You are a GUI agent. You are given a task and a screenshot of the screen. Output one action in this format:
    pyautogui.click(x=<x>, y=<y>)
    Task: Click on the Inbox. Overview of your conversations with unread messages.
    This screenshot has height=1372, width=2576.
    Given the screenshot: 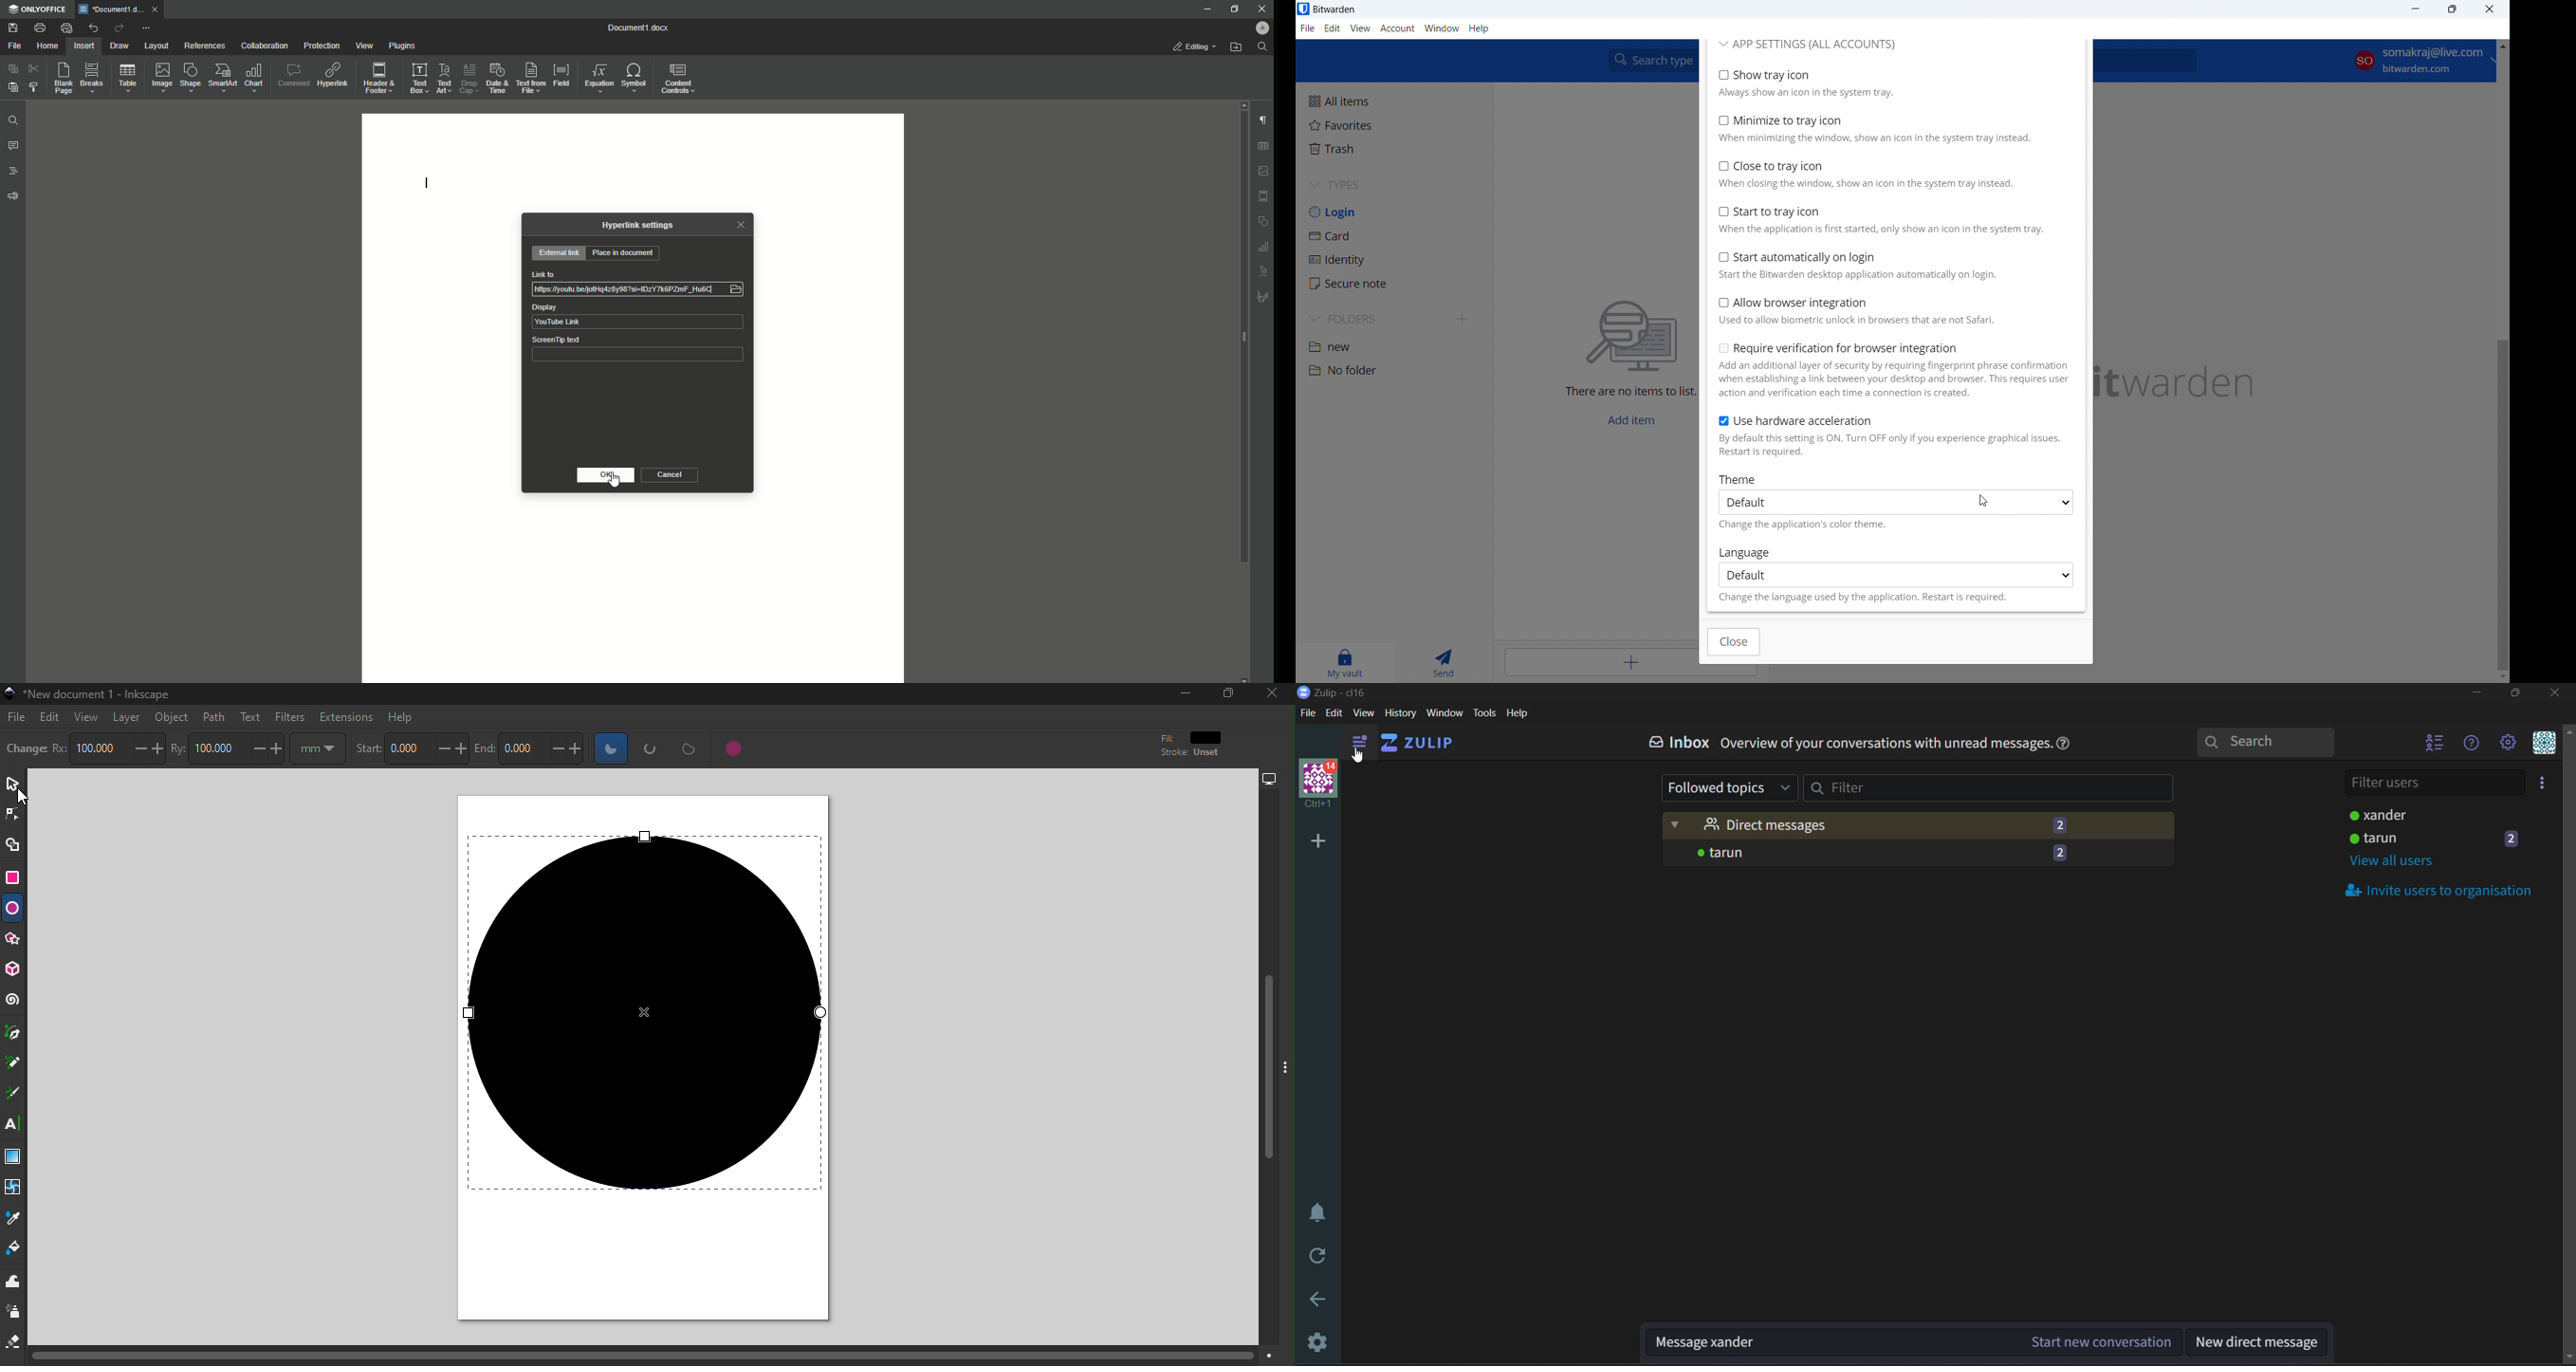 What is the action you would take?
    pyautogui.click(x=1838, y=742)
    